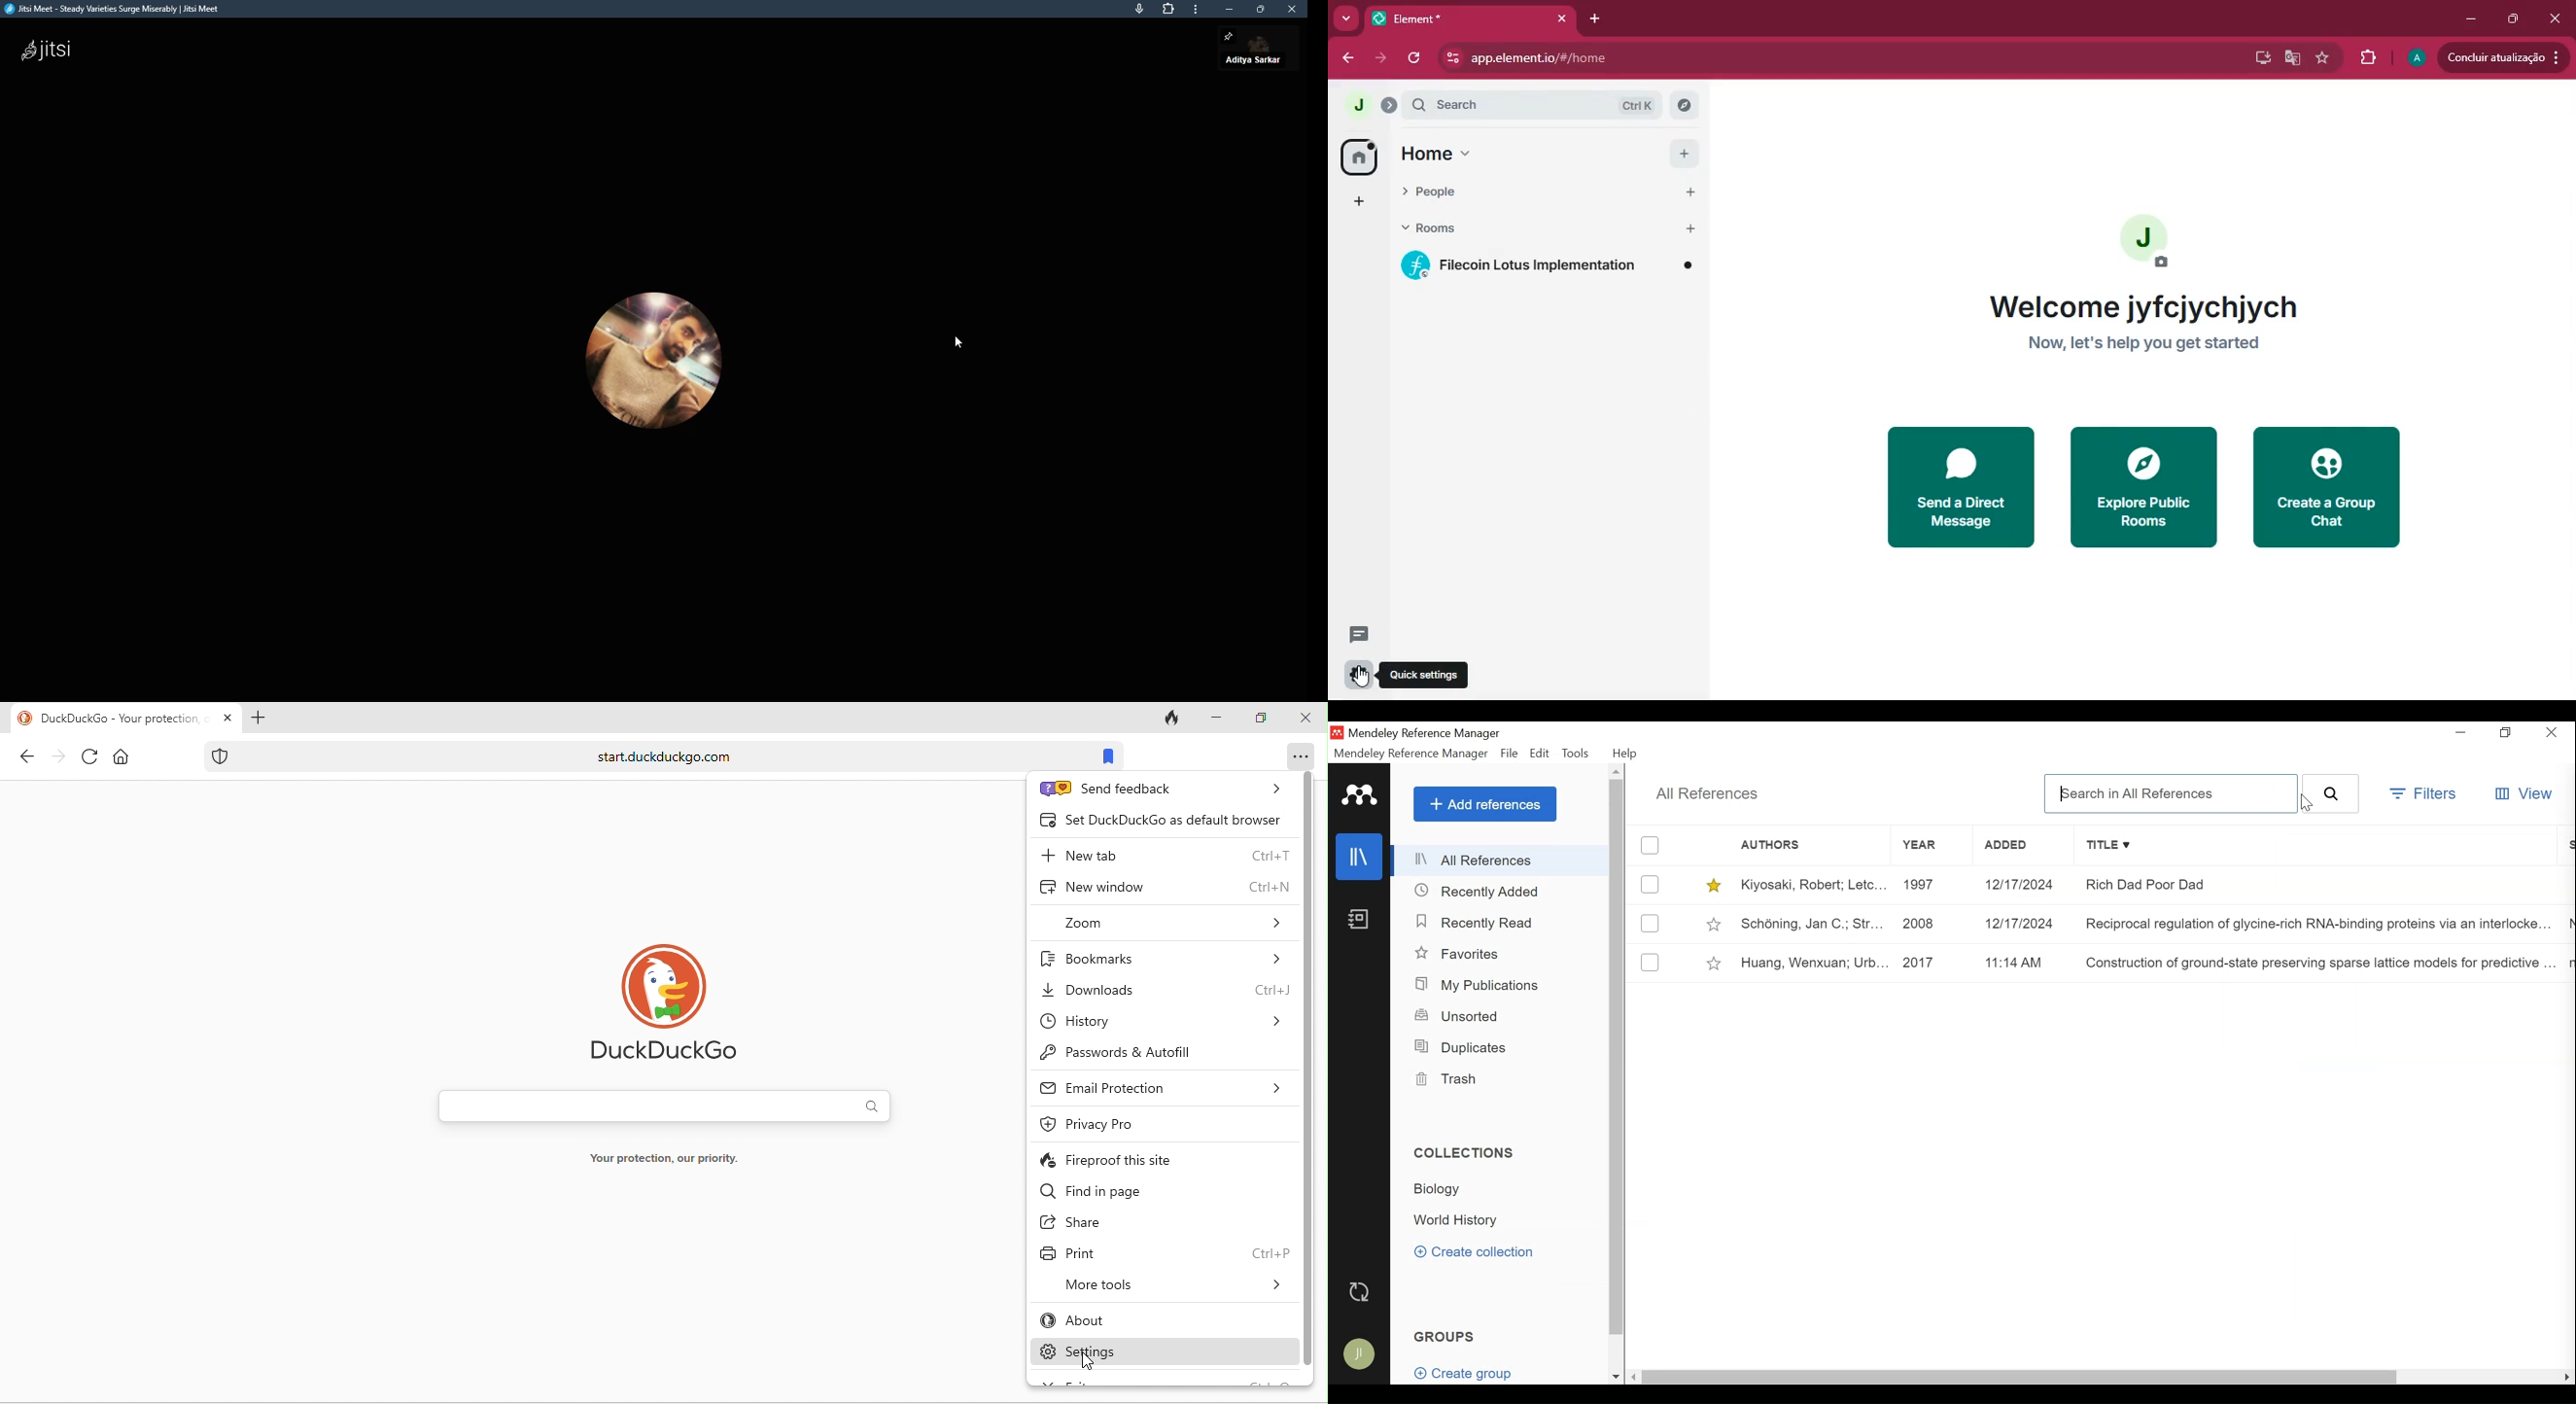 This screenshot has width=2576, height=1428. Describe the element at coordinates (2514, 20) in the screenshot. I see `maximize` at that location.